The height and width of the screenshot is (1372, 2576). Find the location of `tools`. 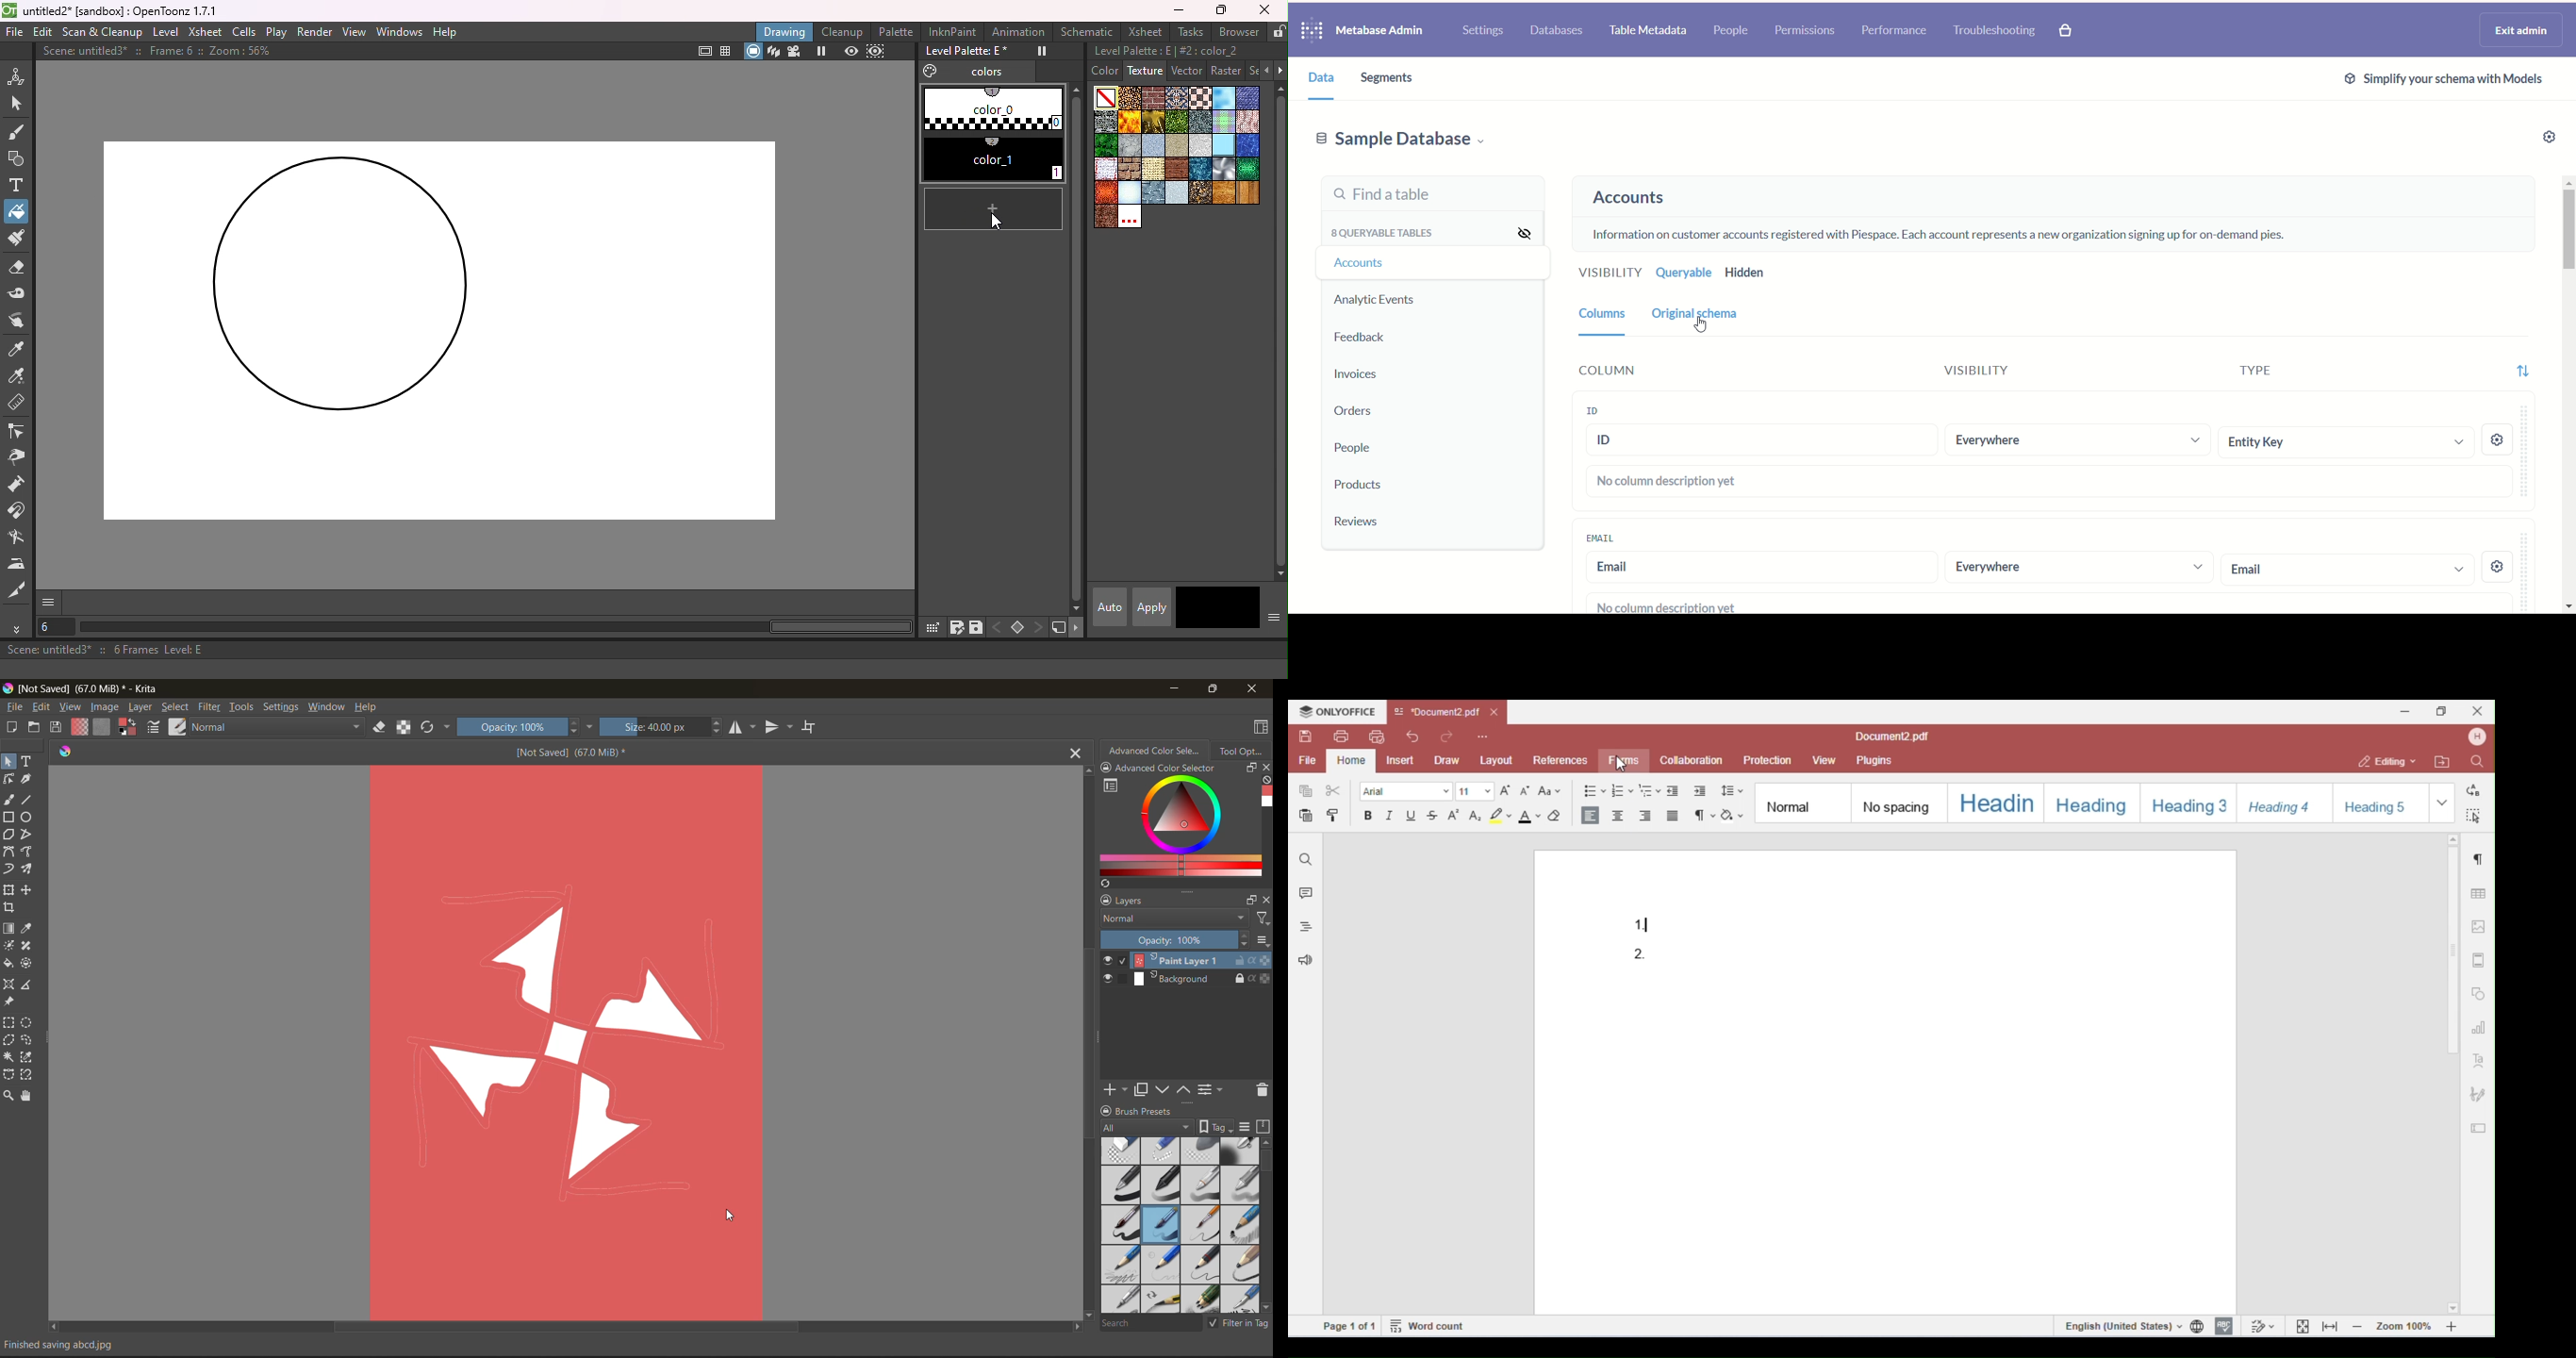

tools is located at coordinates (28, 818).